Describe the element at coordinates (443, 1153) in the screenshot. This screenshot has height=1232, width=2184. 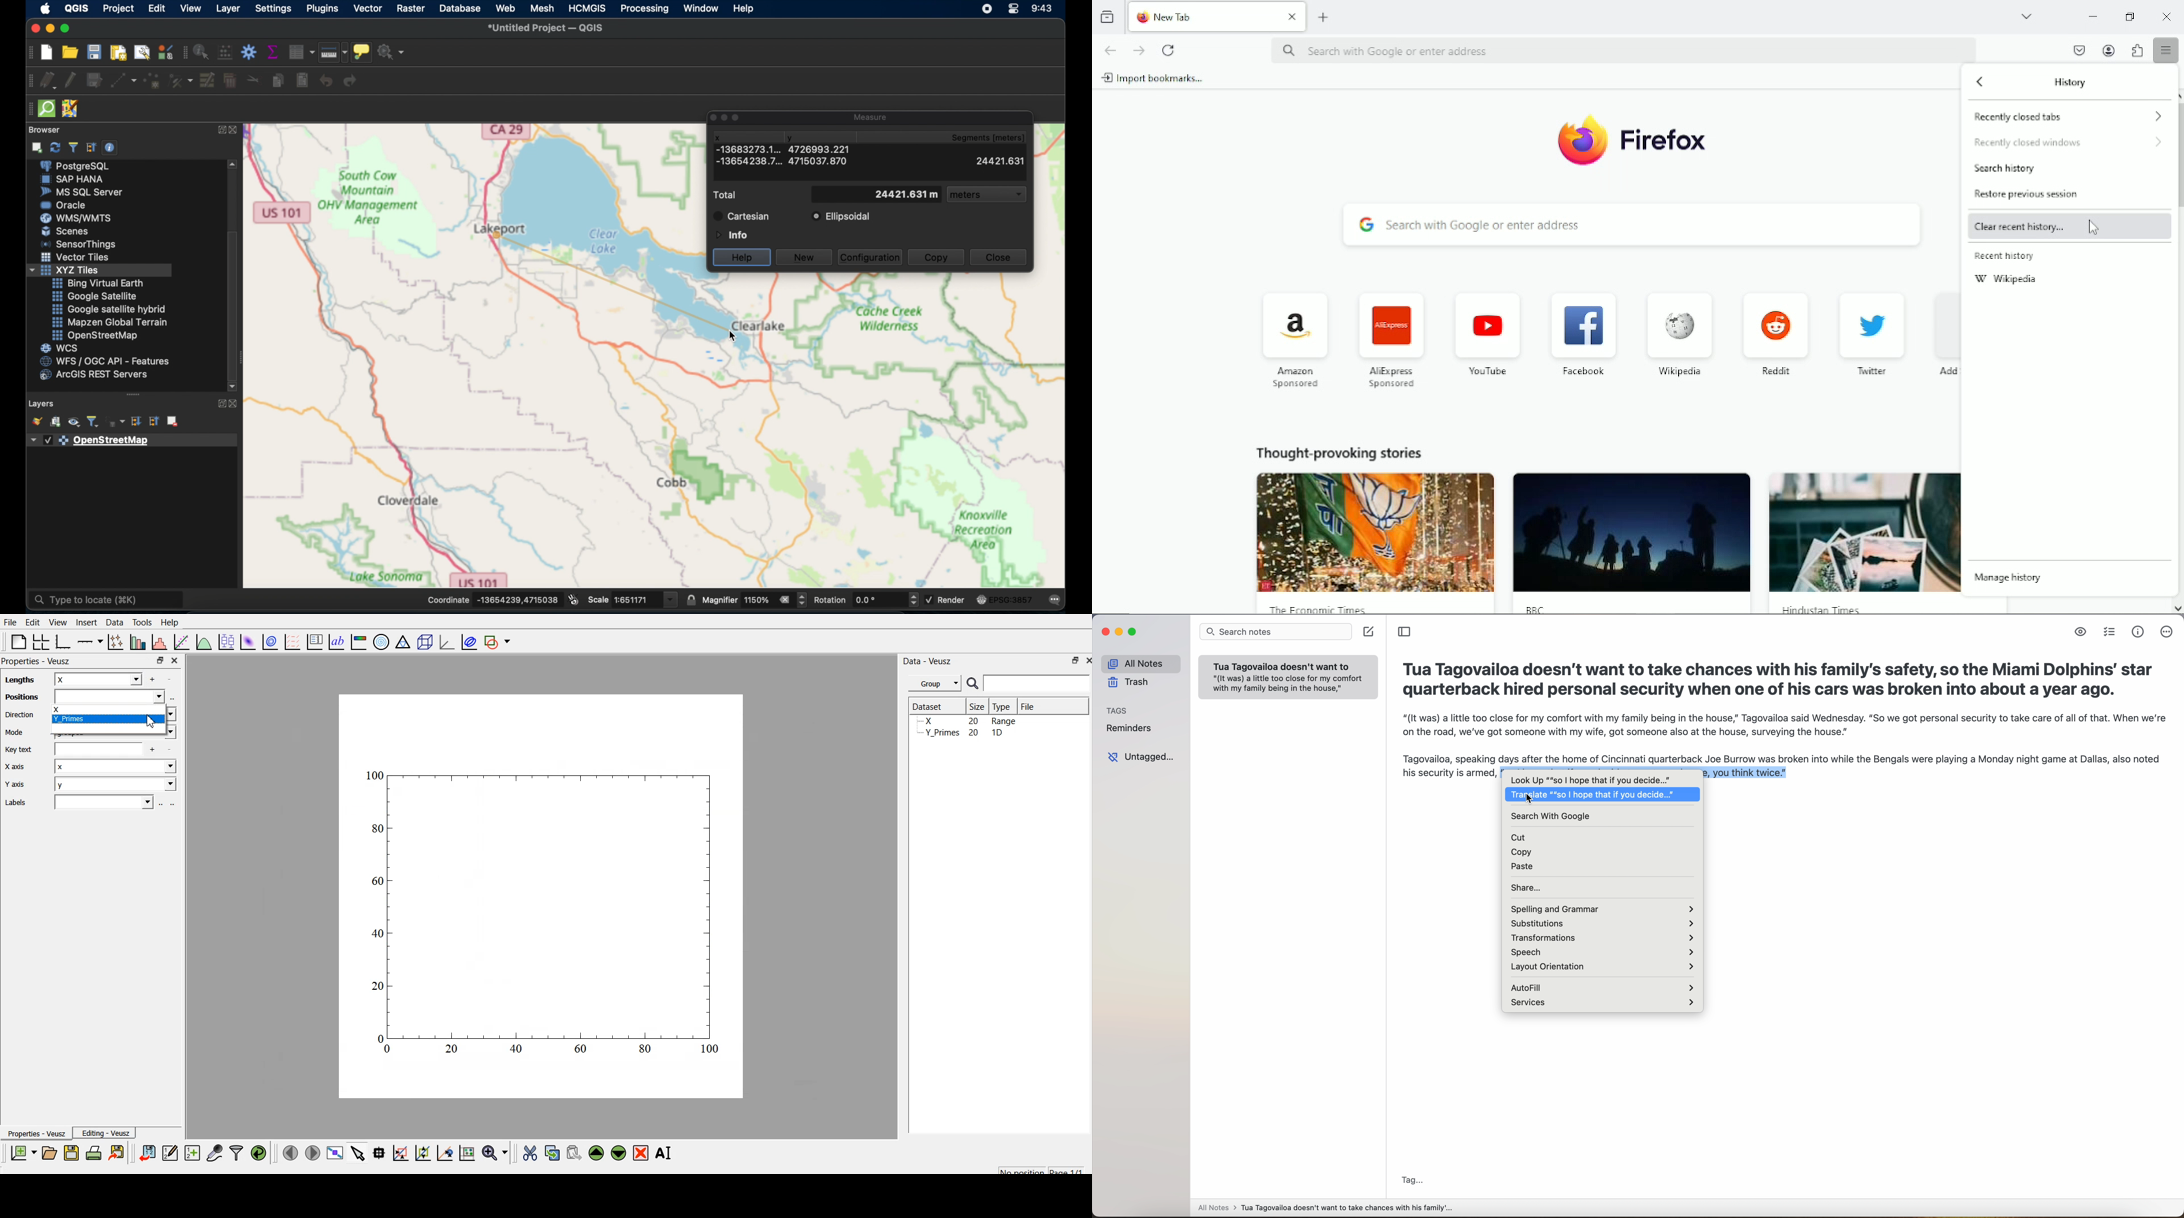
I see `zoom out graph axes` at that location.